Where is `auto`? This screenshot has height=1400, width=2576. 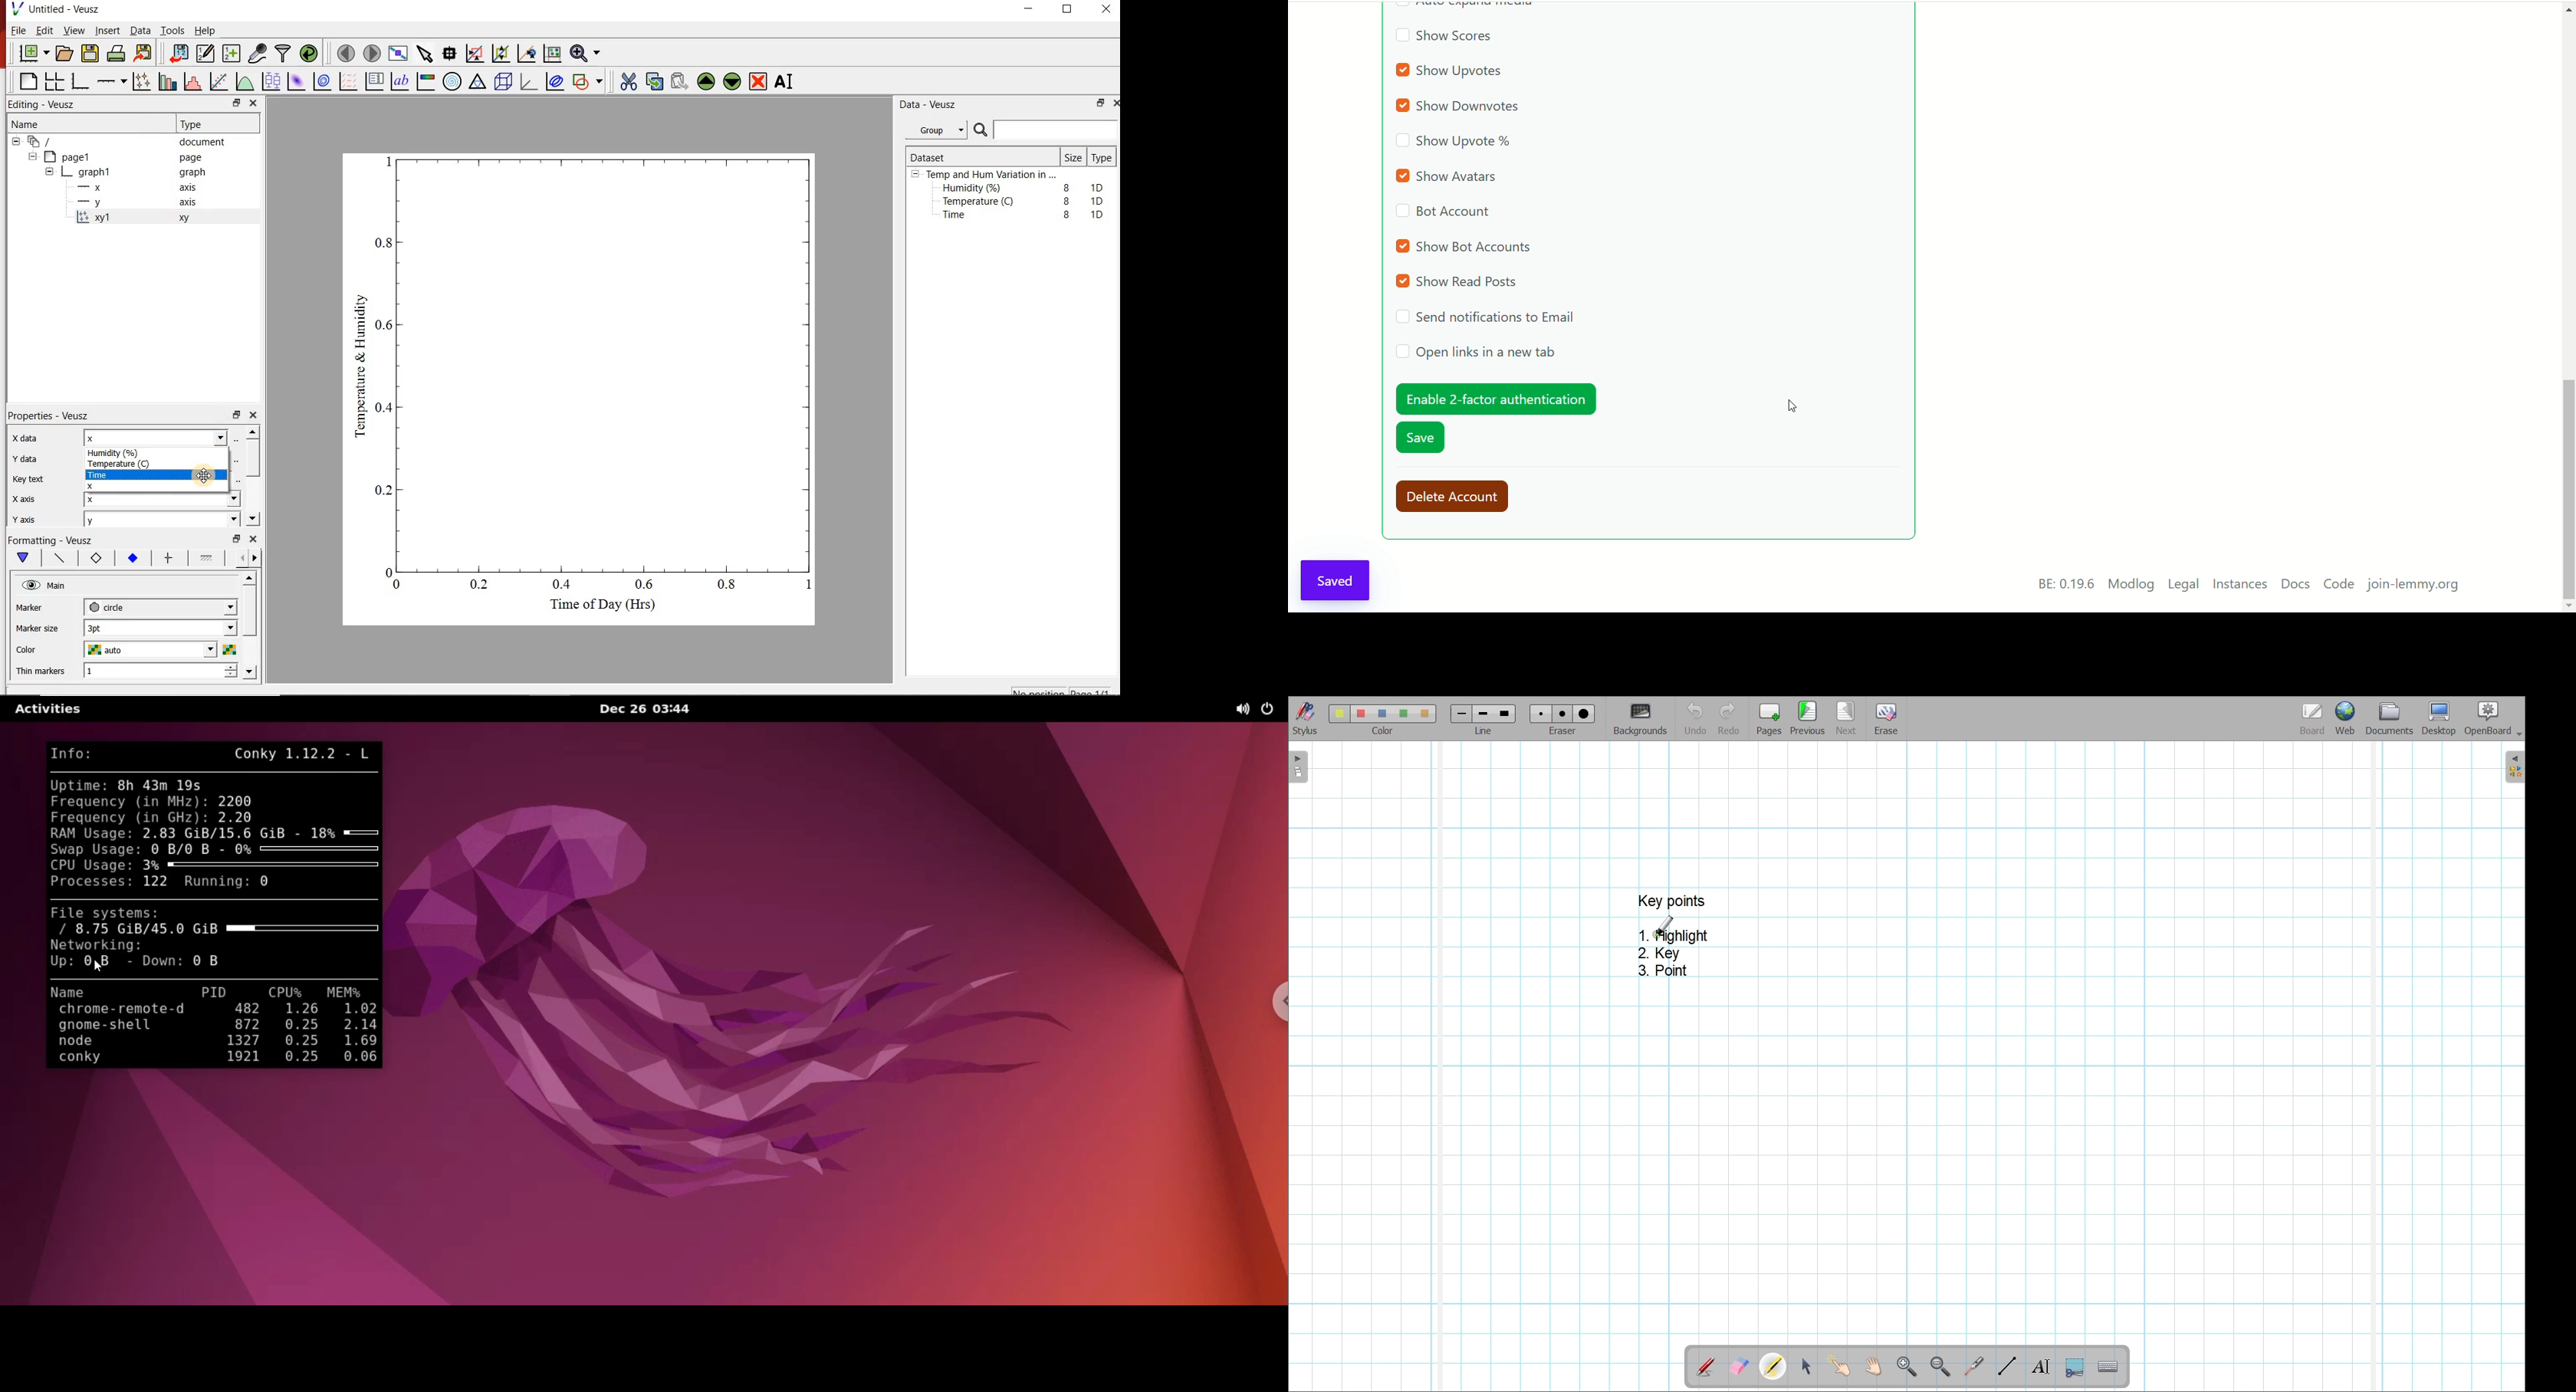
auto is located at coordinates (107, 650).